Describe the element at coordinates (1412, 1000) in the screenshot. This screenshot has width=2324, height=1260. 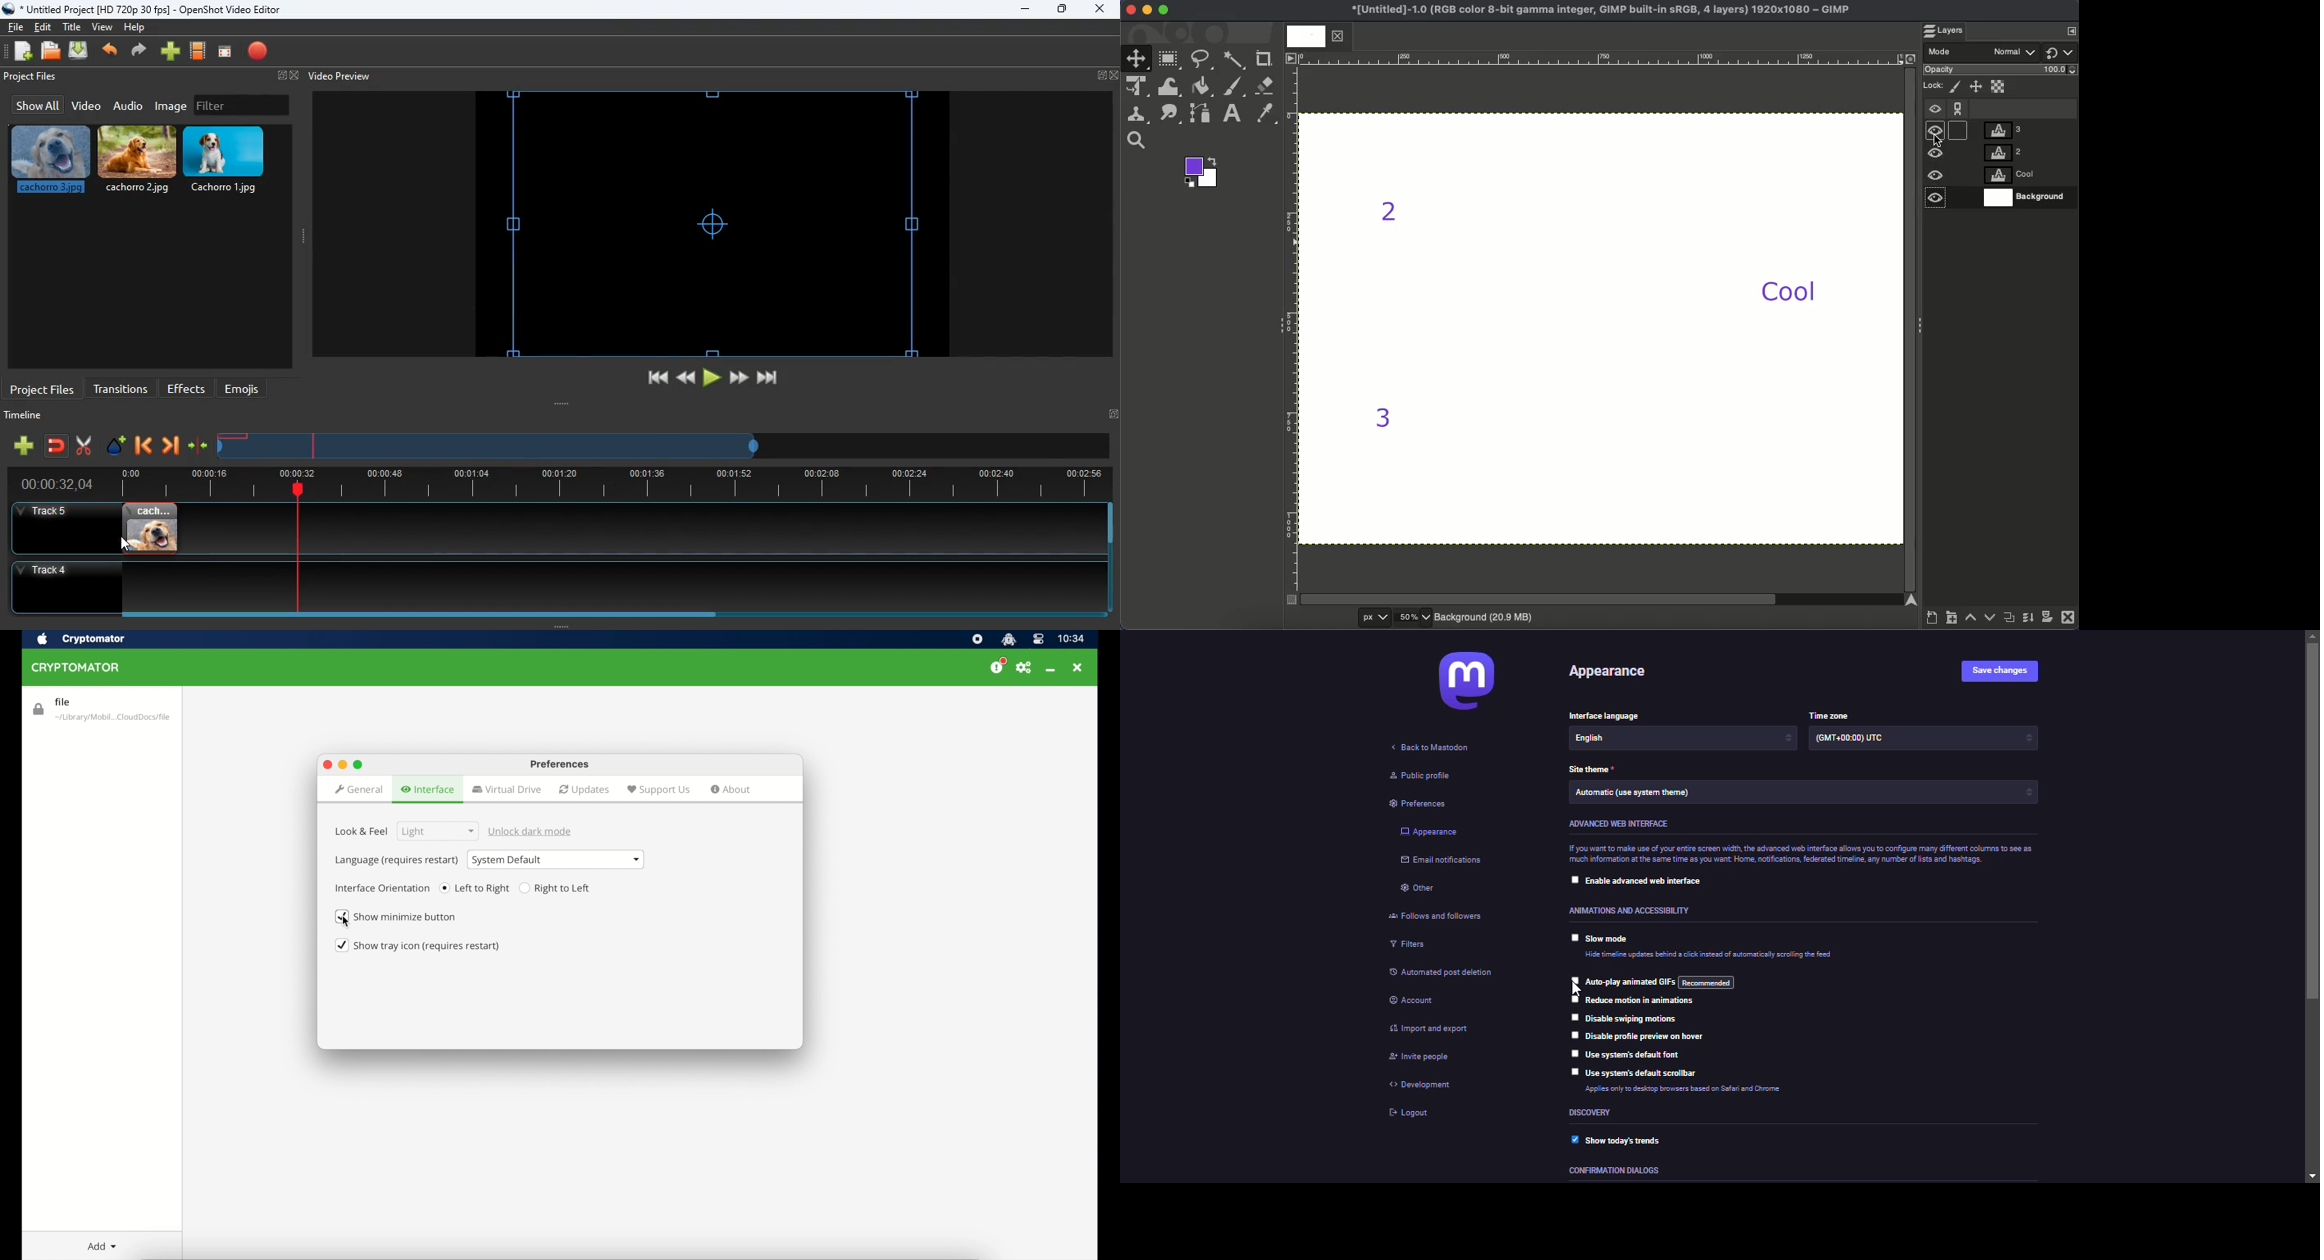
I see `account` at that location.